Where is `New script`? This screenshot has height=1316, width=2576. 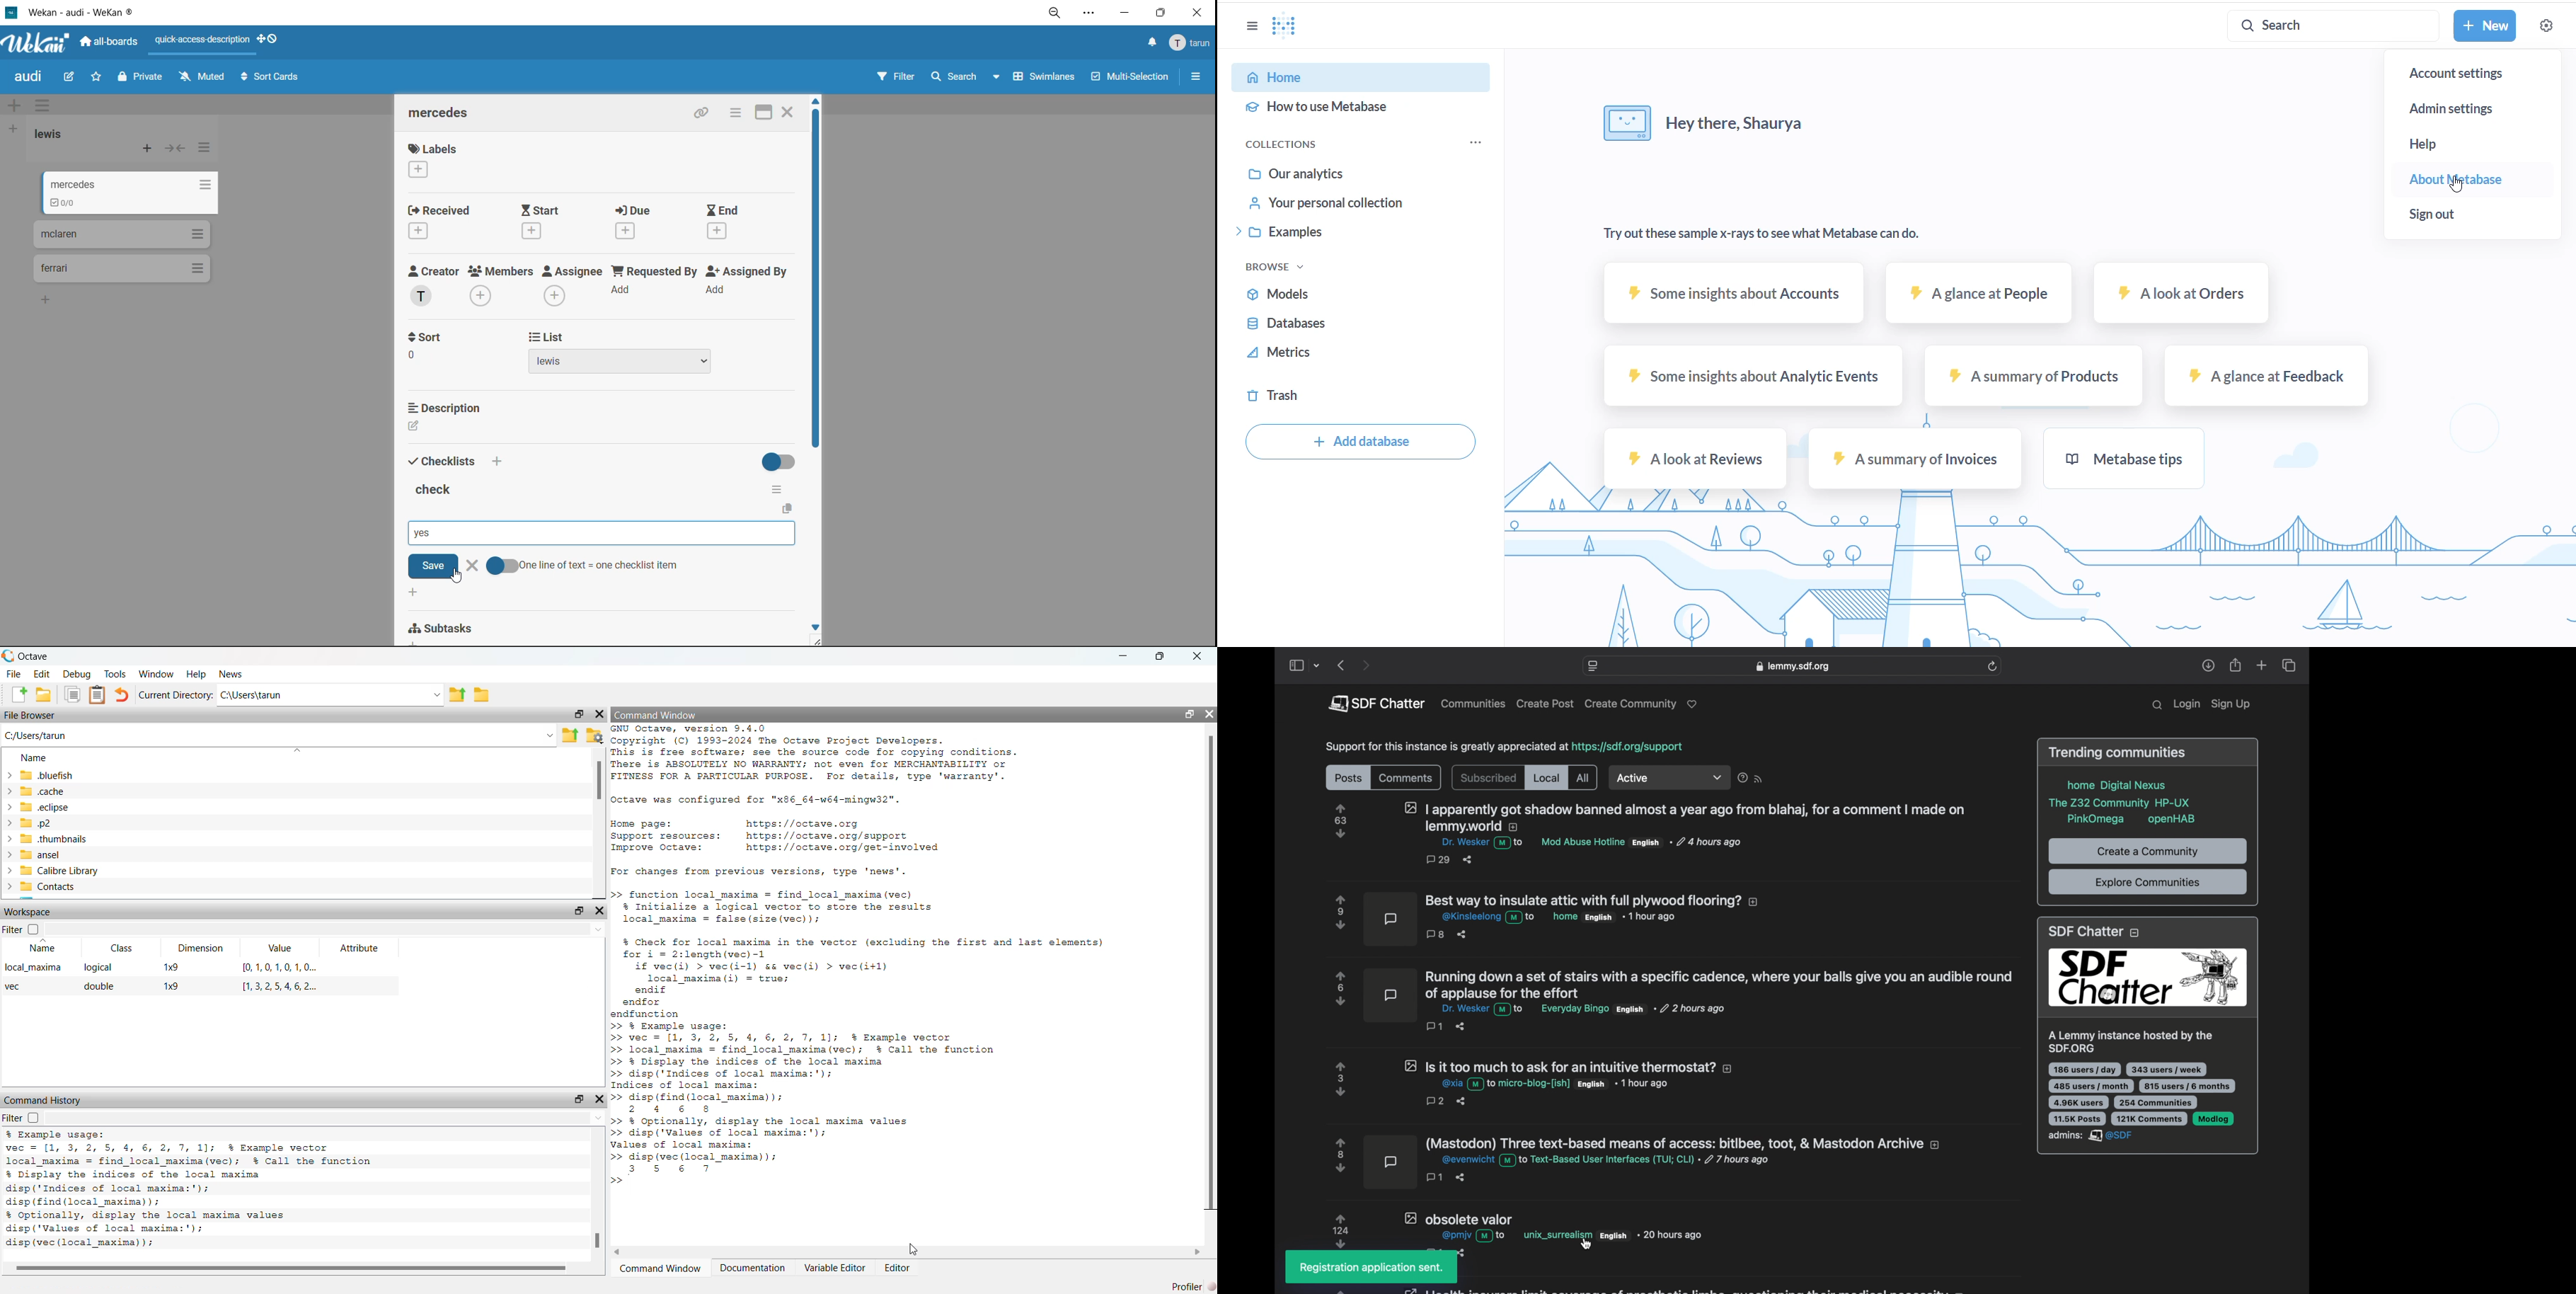
New script is located at coordinates (17, 695).